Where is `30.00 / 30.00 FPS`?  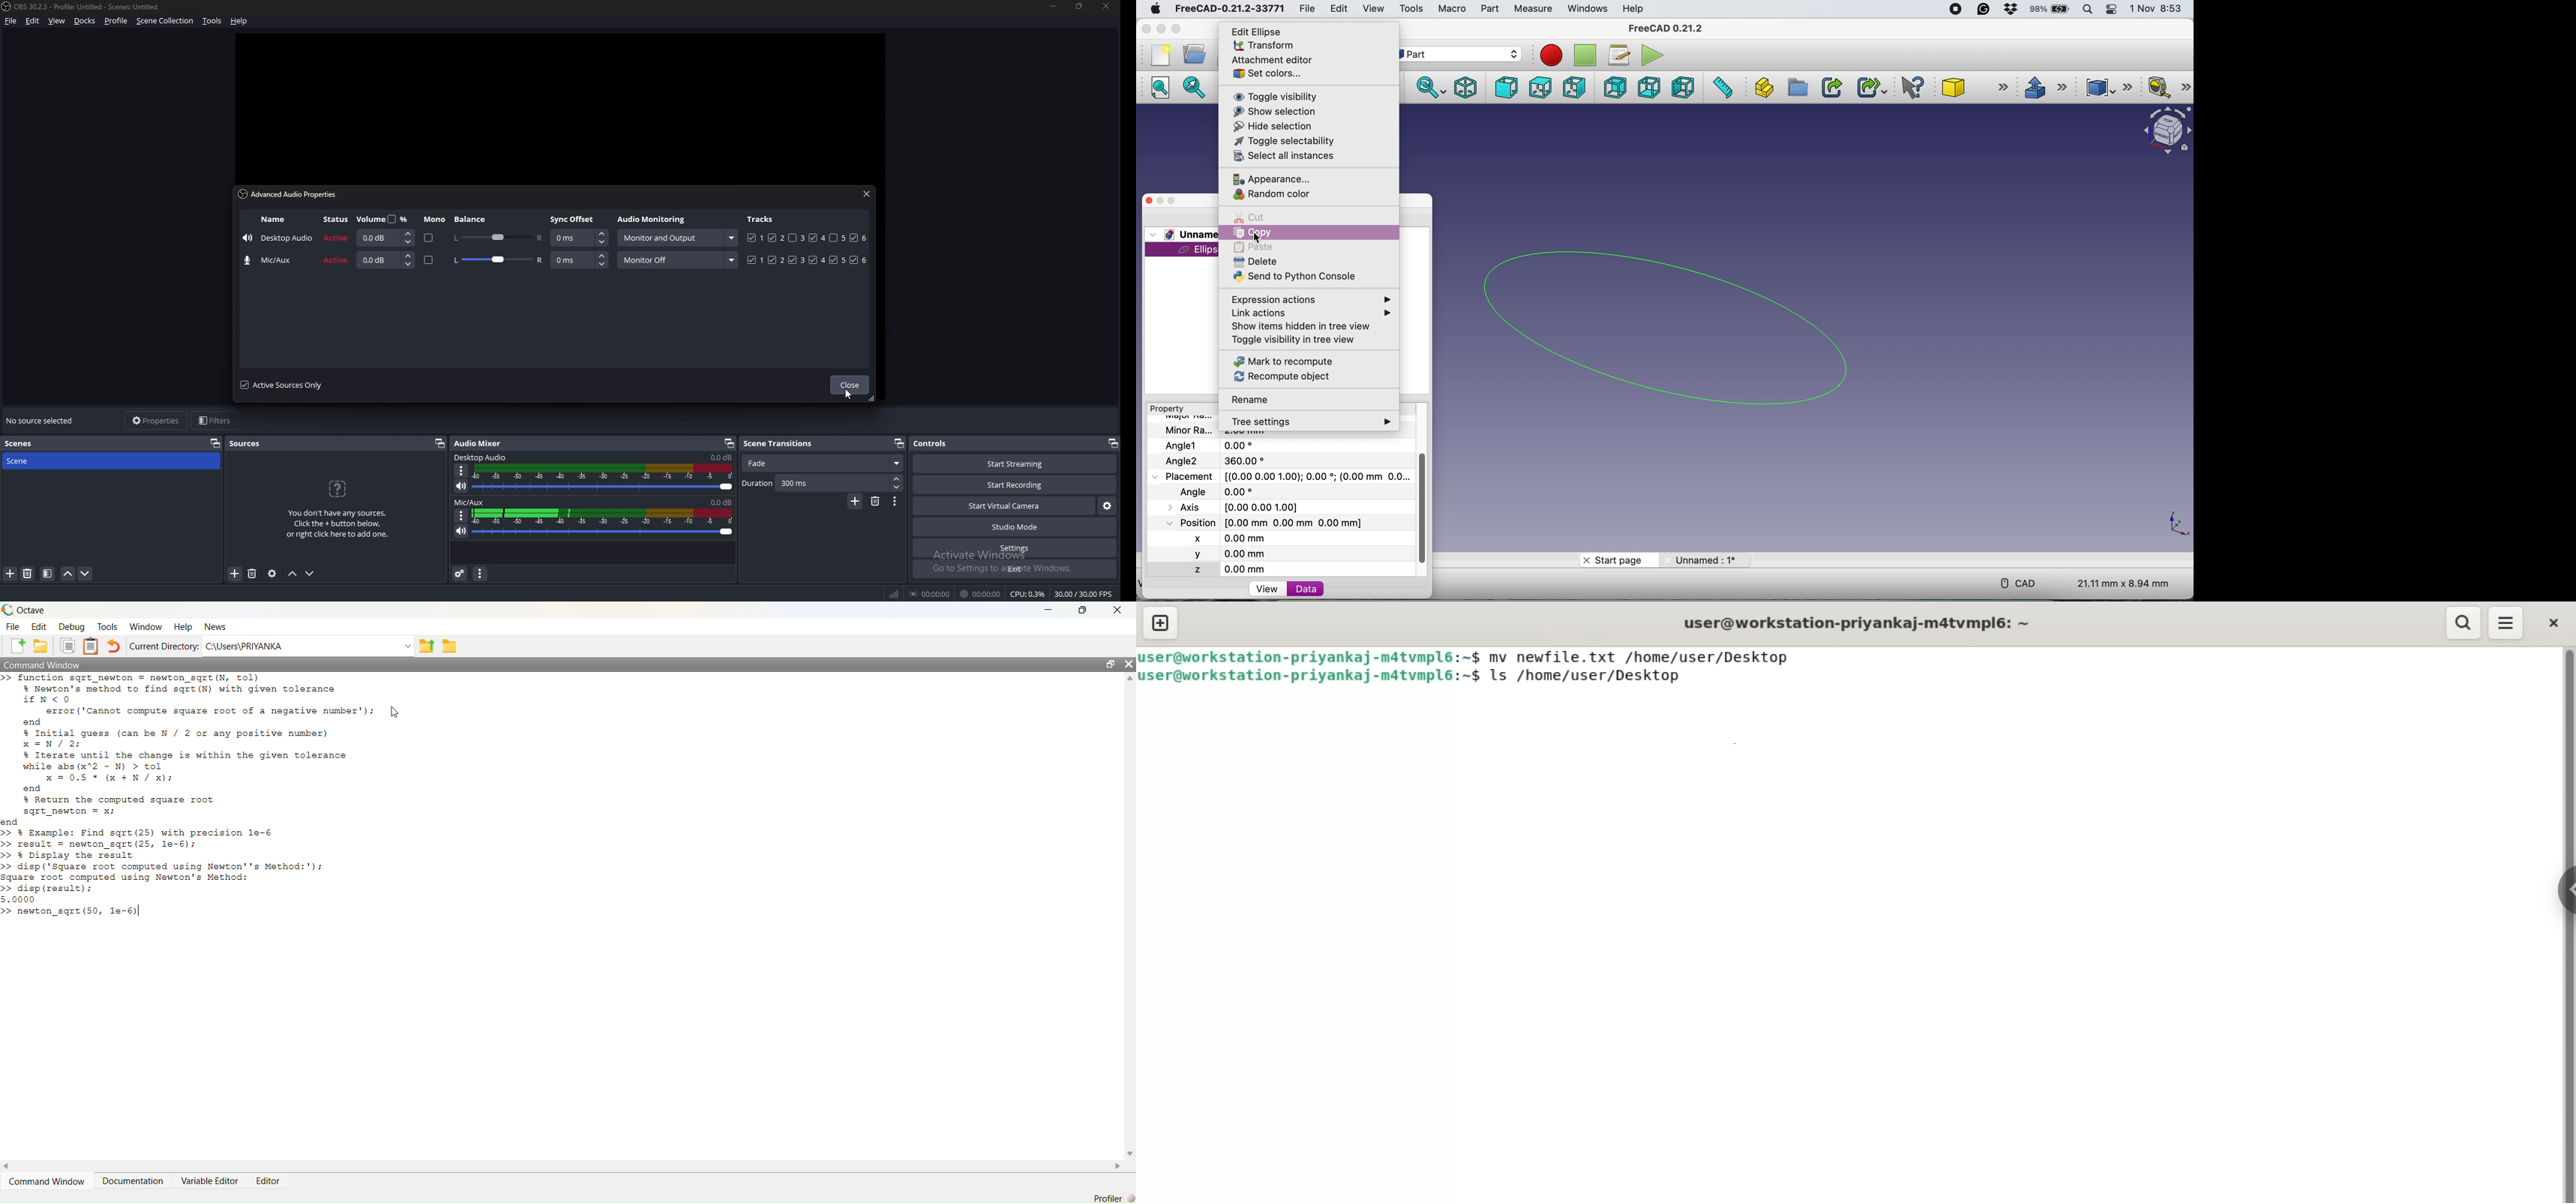
30.00 / 30.00 FPS is located at coordinates (1083, 594).